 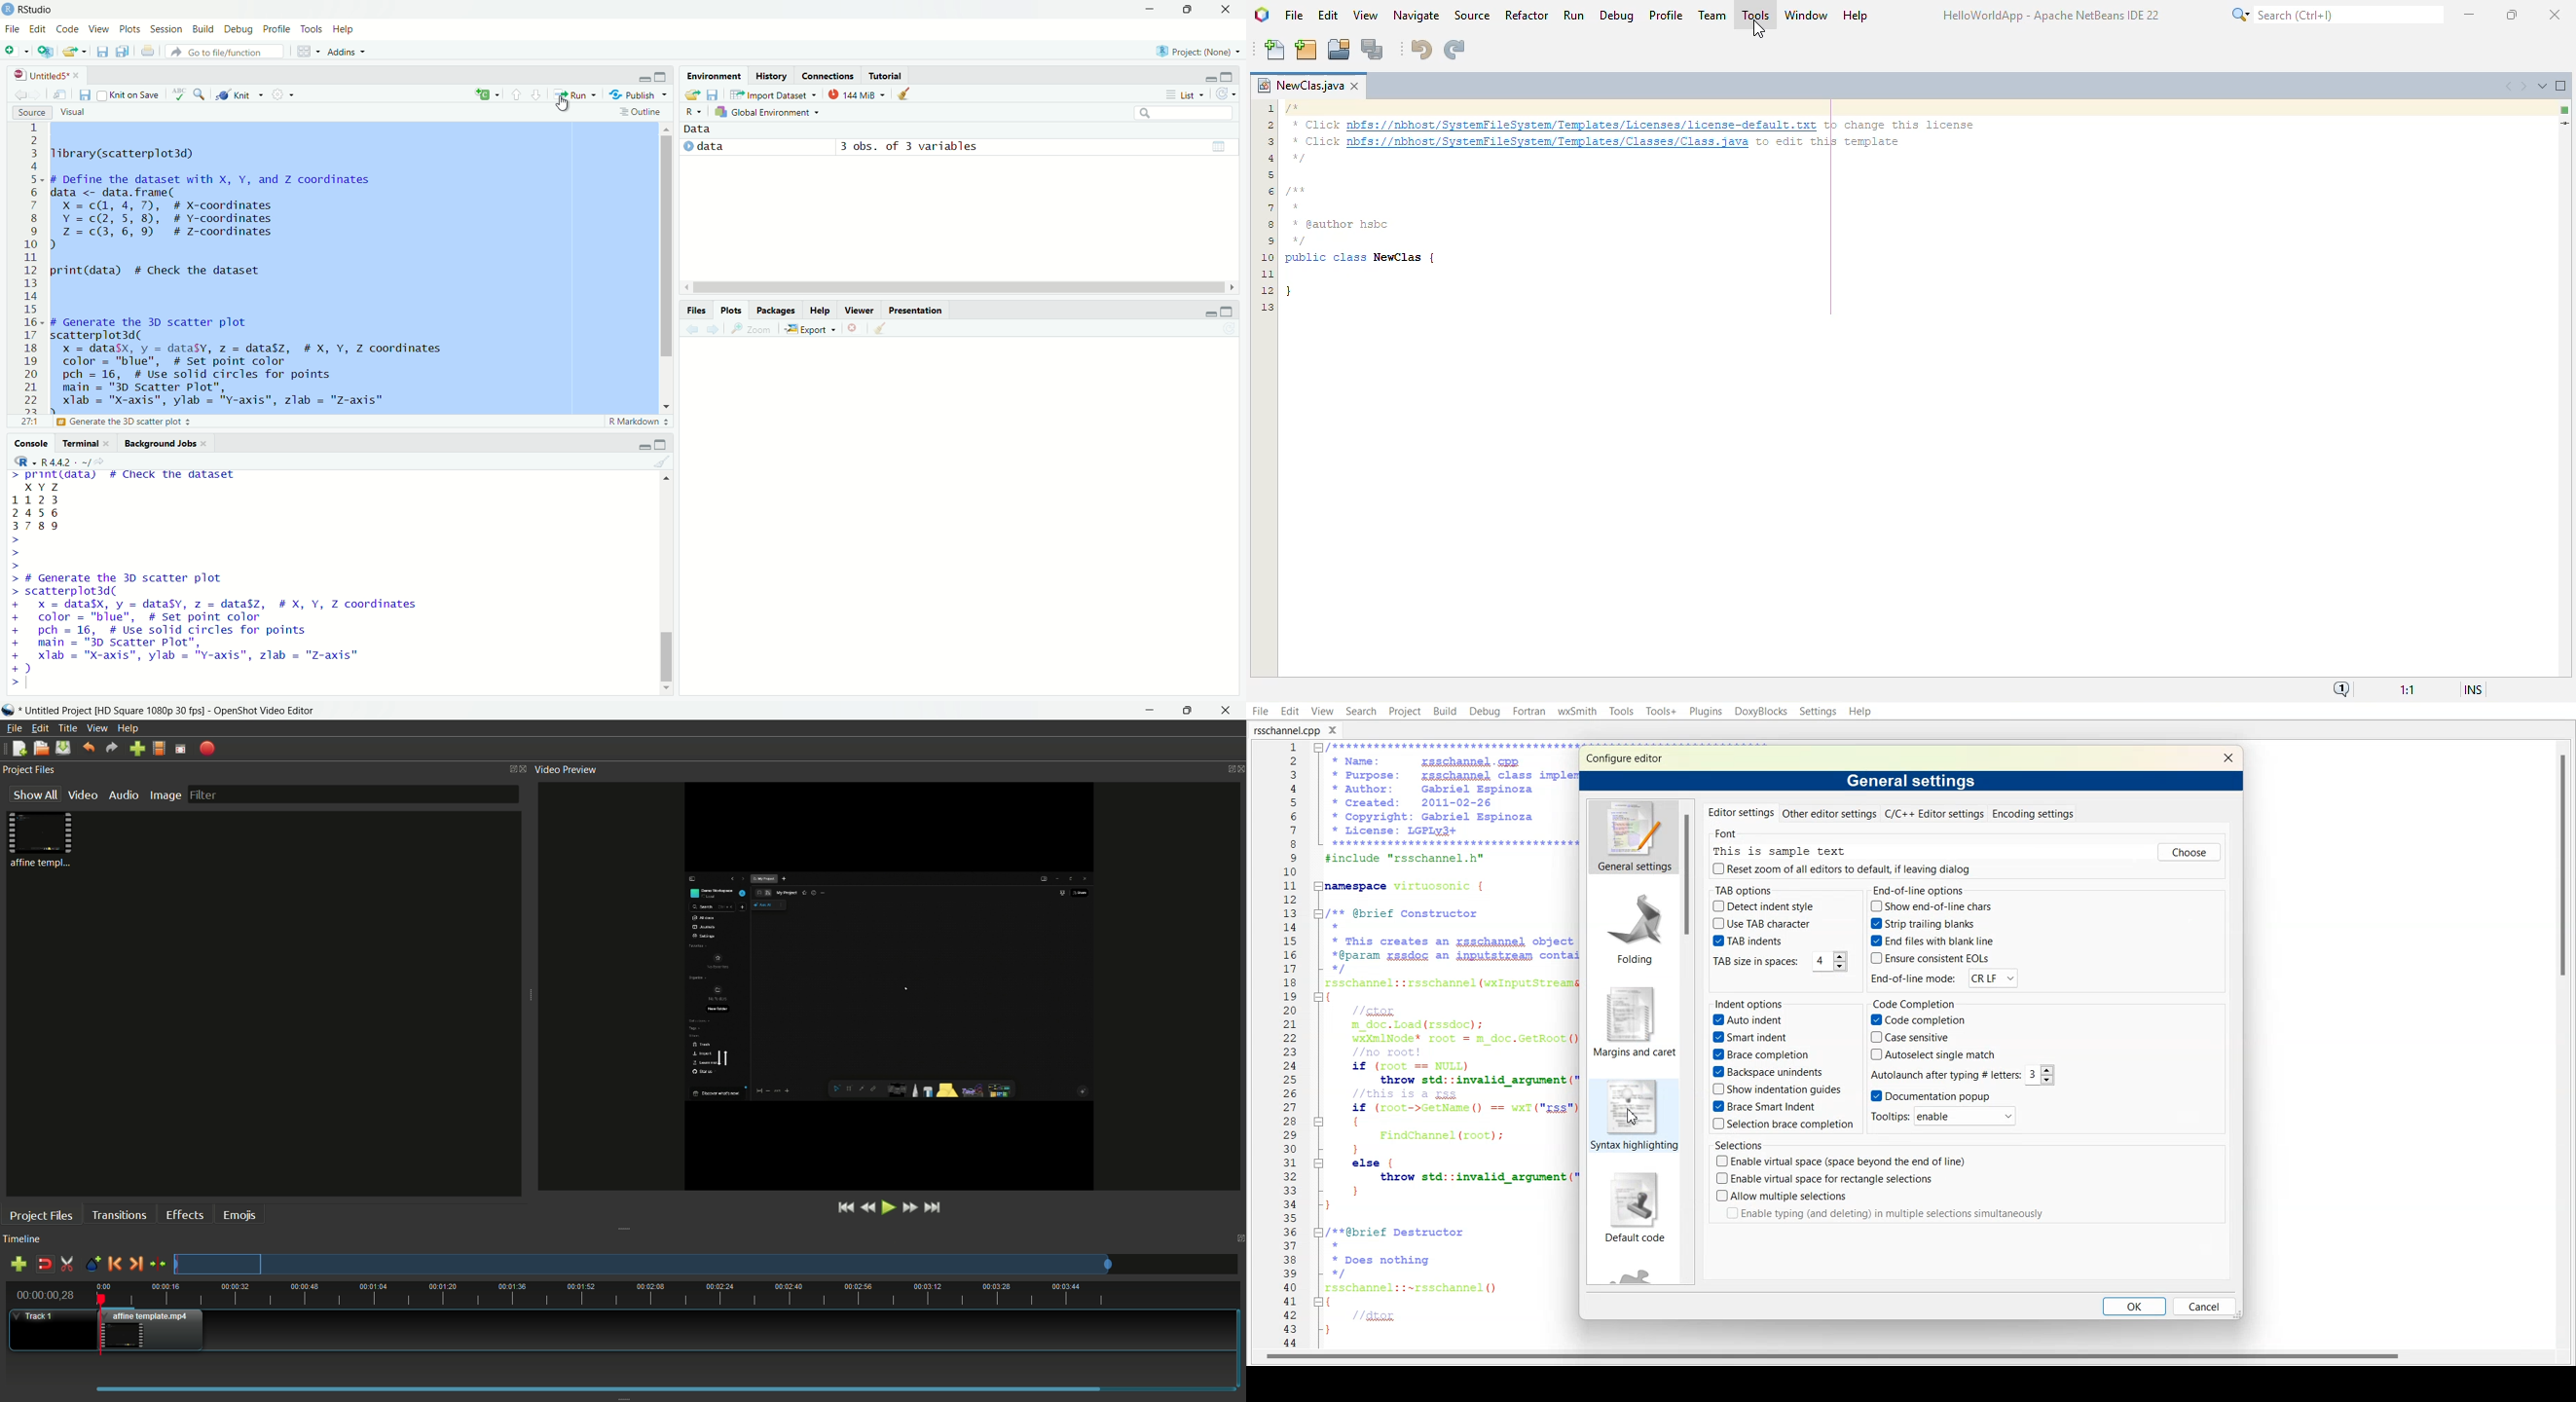 What do you see at coordinates (8, 8) in the screenshot?
I see `logo` at bounding box center [8, 8].